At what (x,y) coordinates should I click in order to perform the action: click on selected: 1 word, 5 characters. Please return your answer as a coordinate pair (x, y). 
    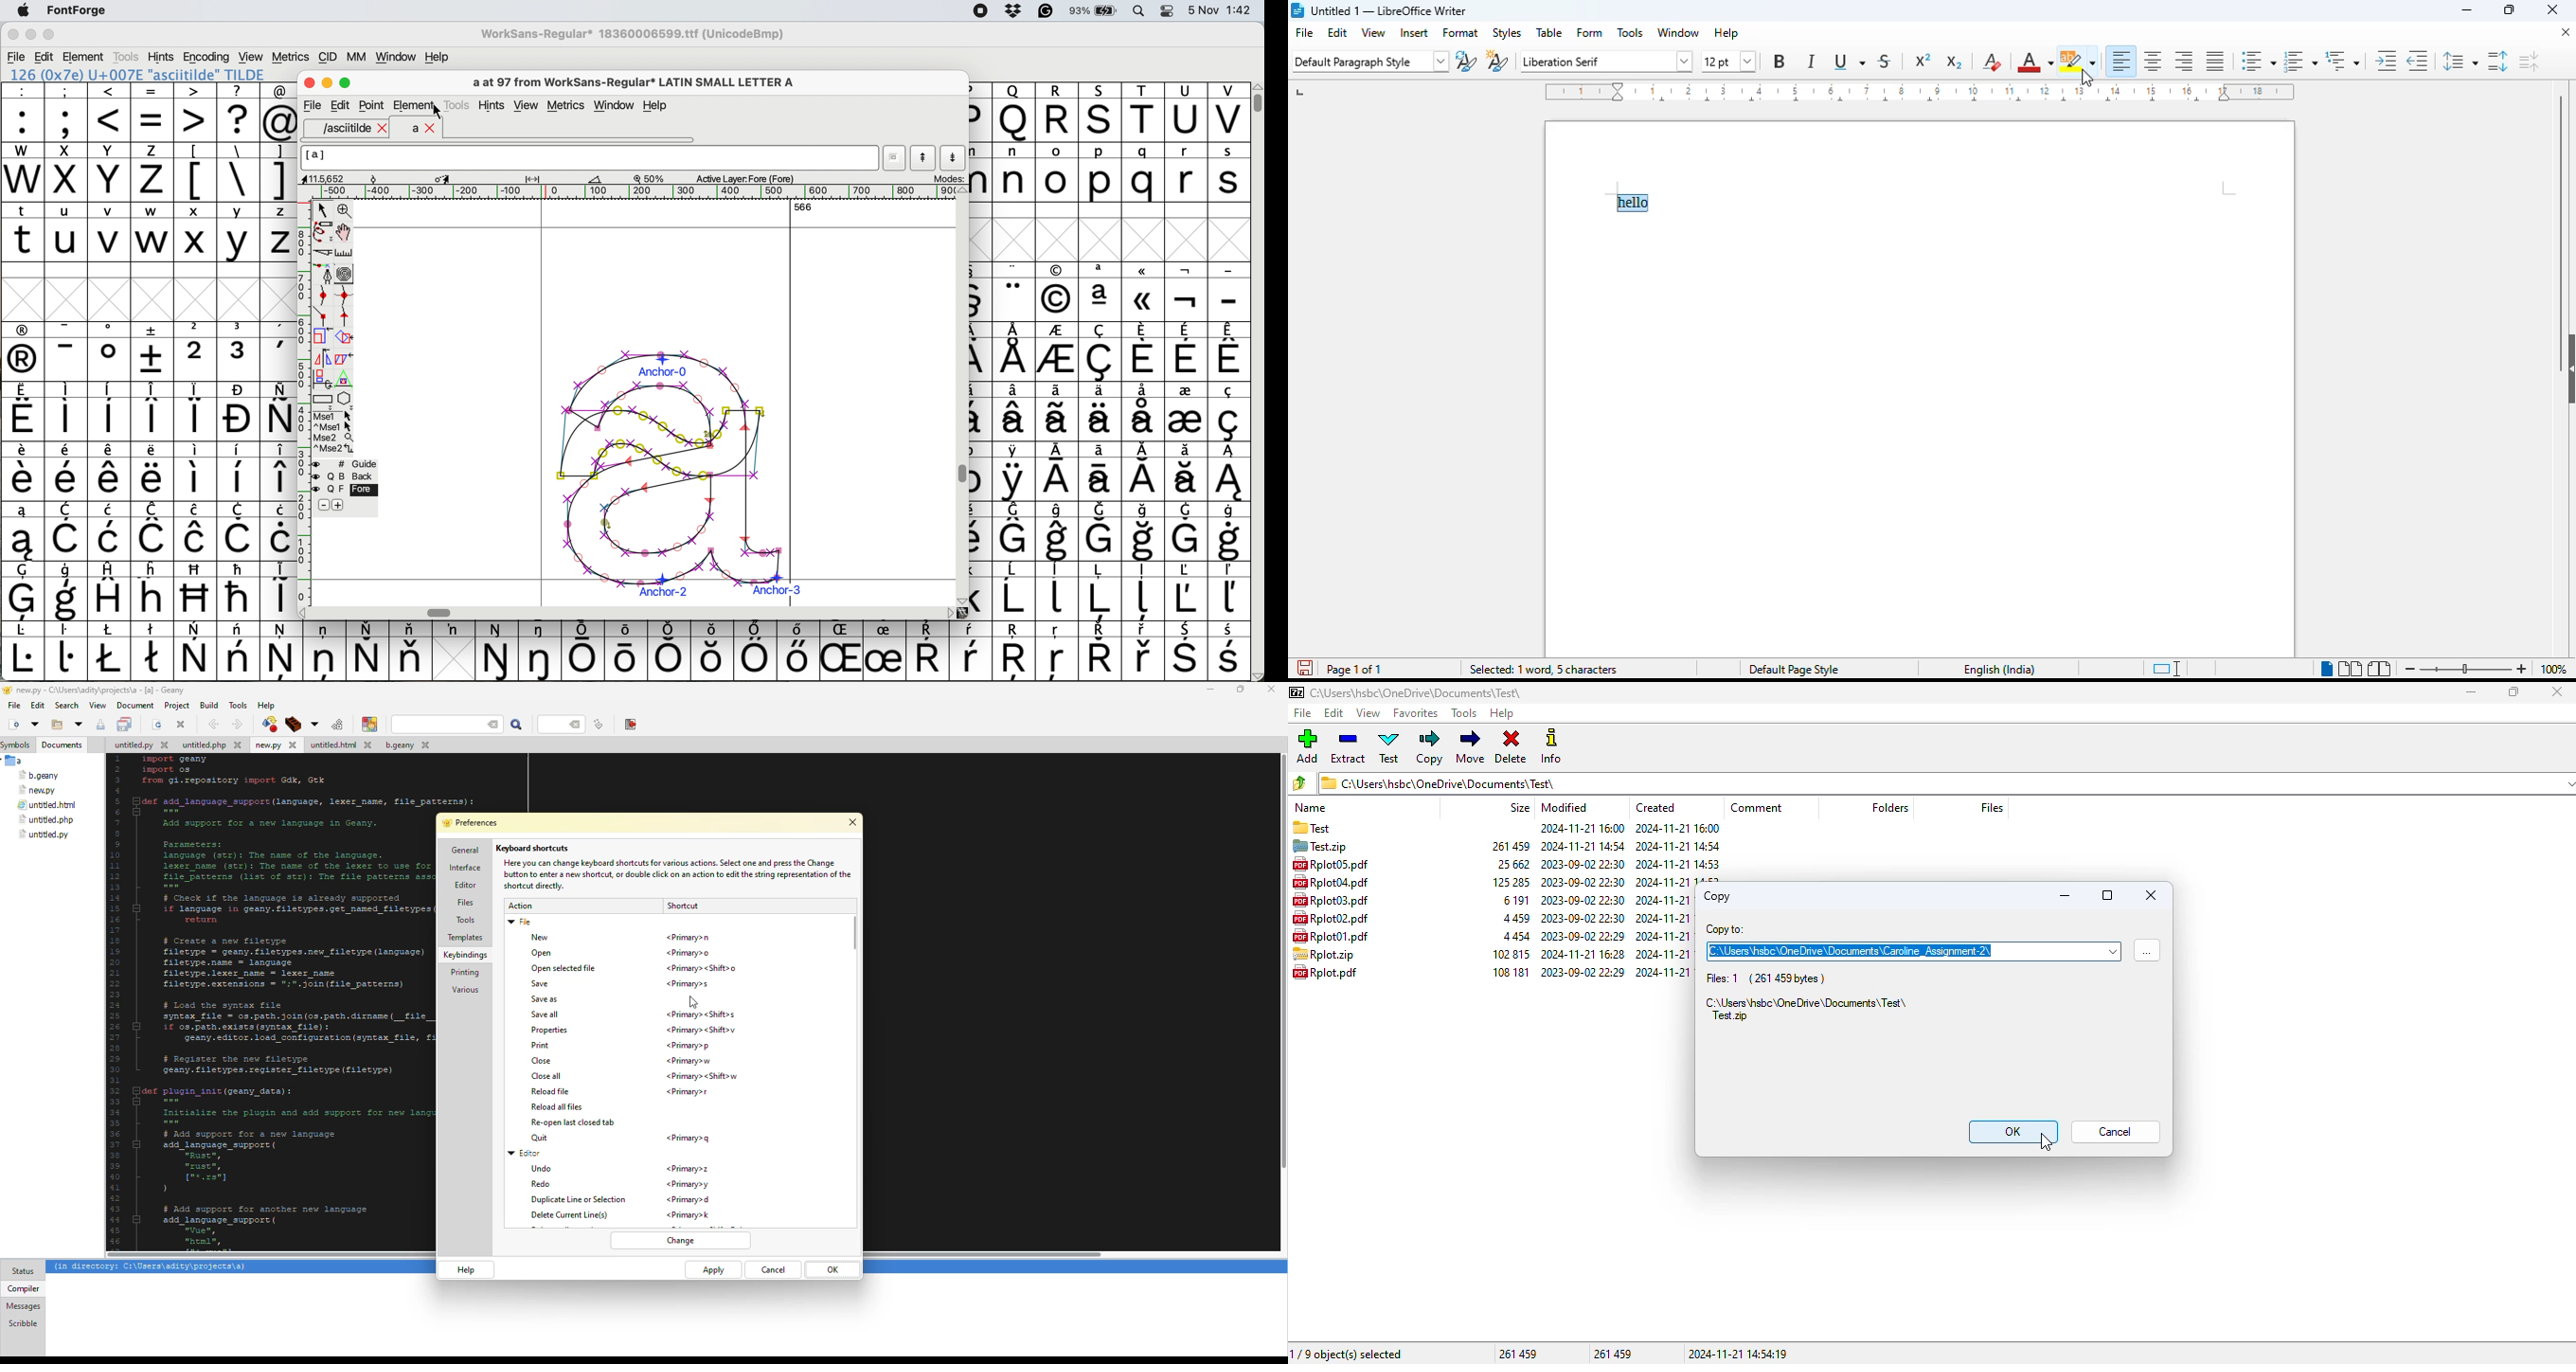
    Looking at the image, I should click on (1543, 670).